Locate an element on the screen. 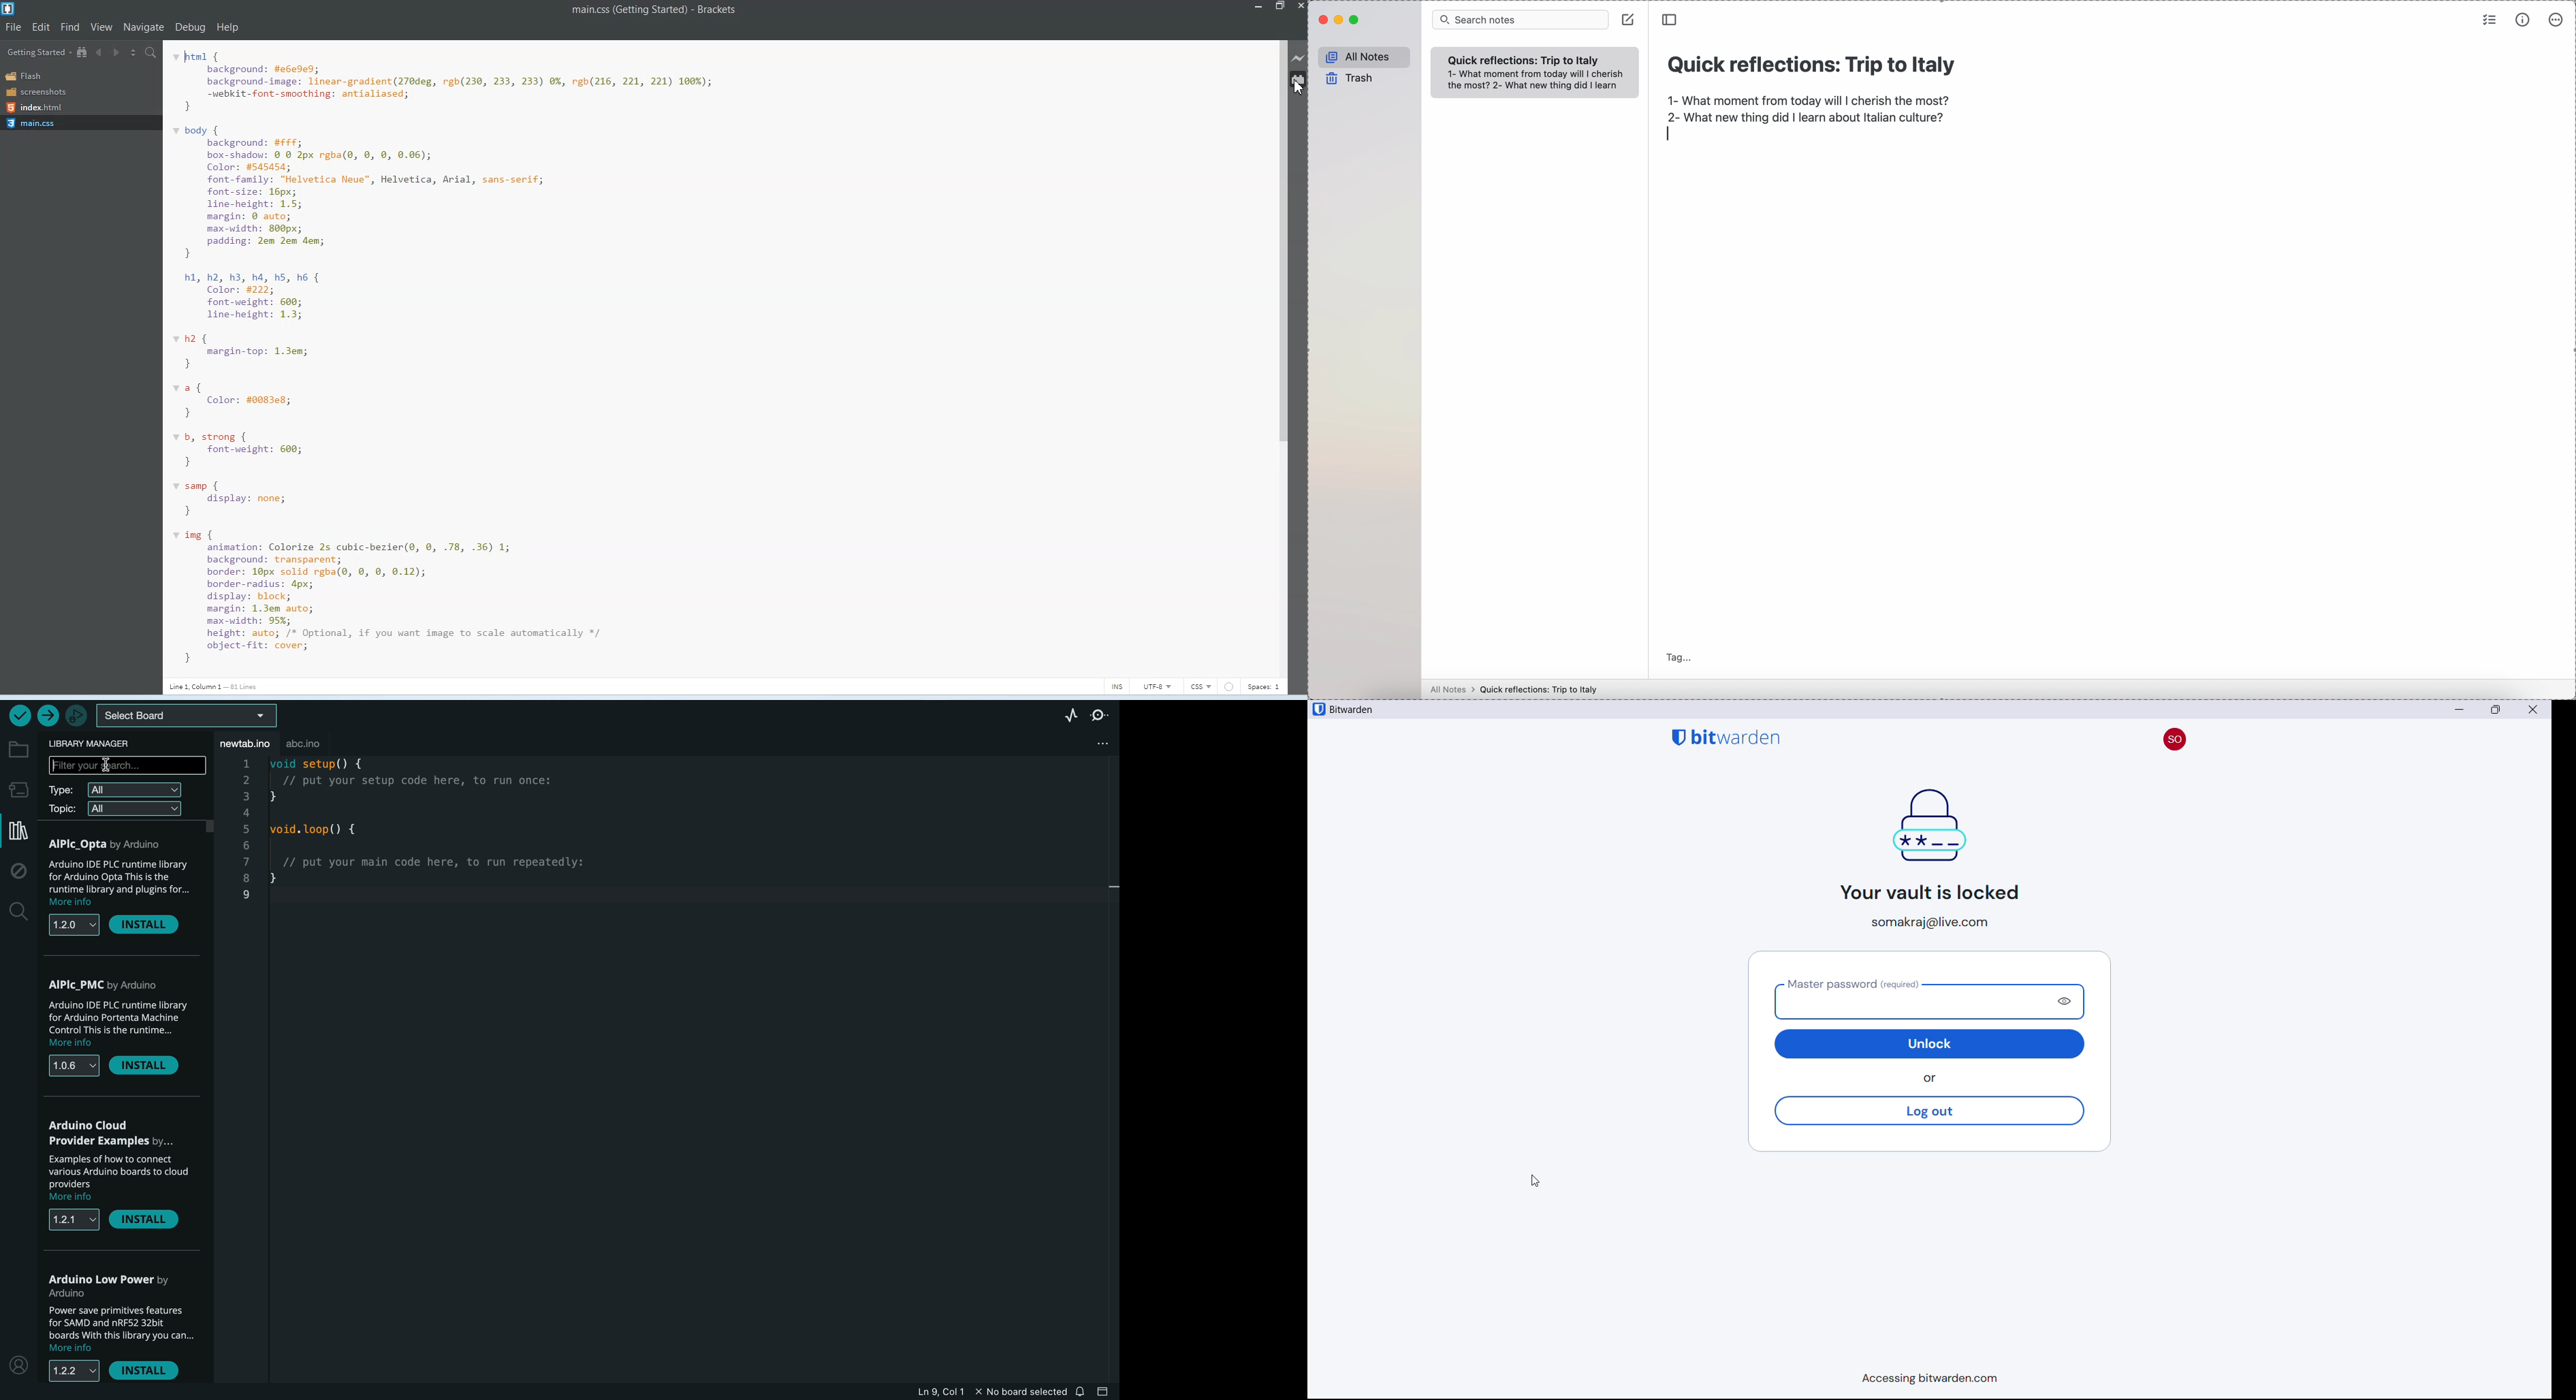 The image size is (2576, 1400). Accessing bitwarden.com is located at coordinates (1924, 1381).